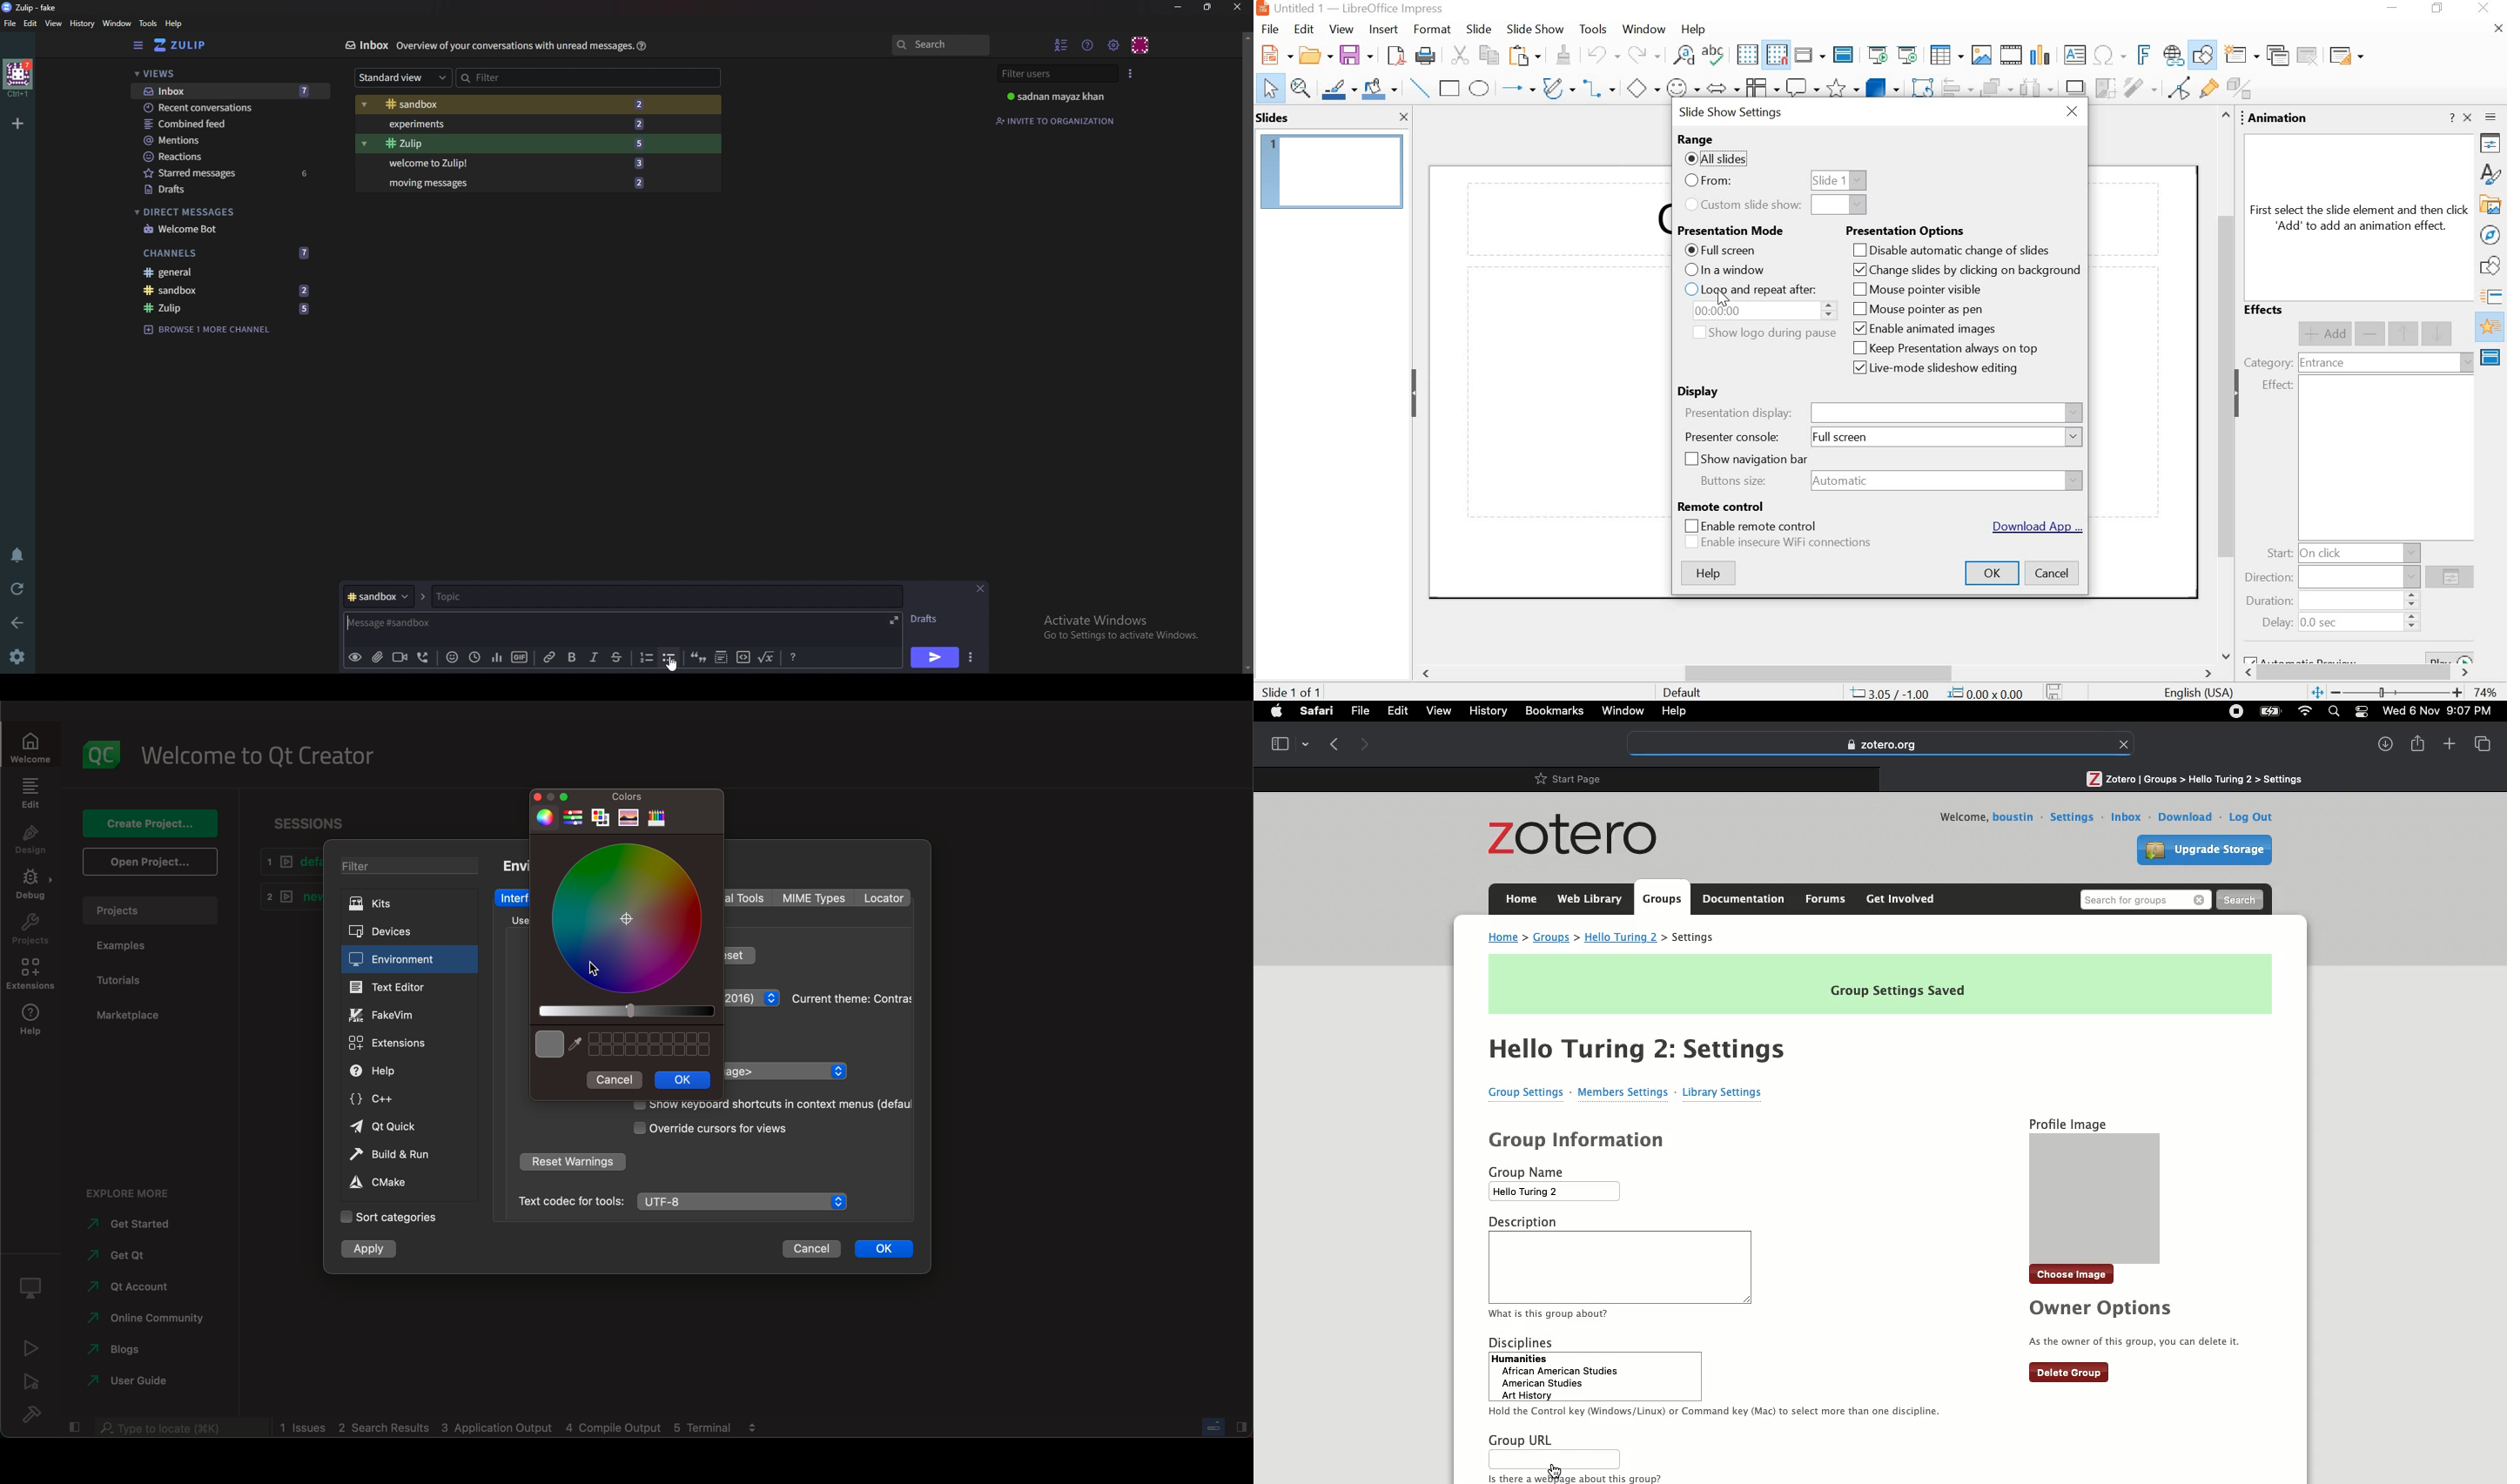  What do you see at coordinates (1776, 55) in the screenshot?
I see `snap to grid` at bounding box center [1776, 55].